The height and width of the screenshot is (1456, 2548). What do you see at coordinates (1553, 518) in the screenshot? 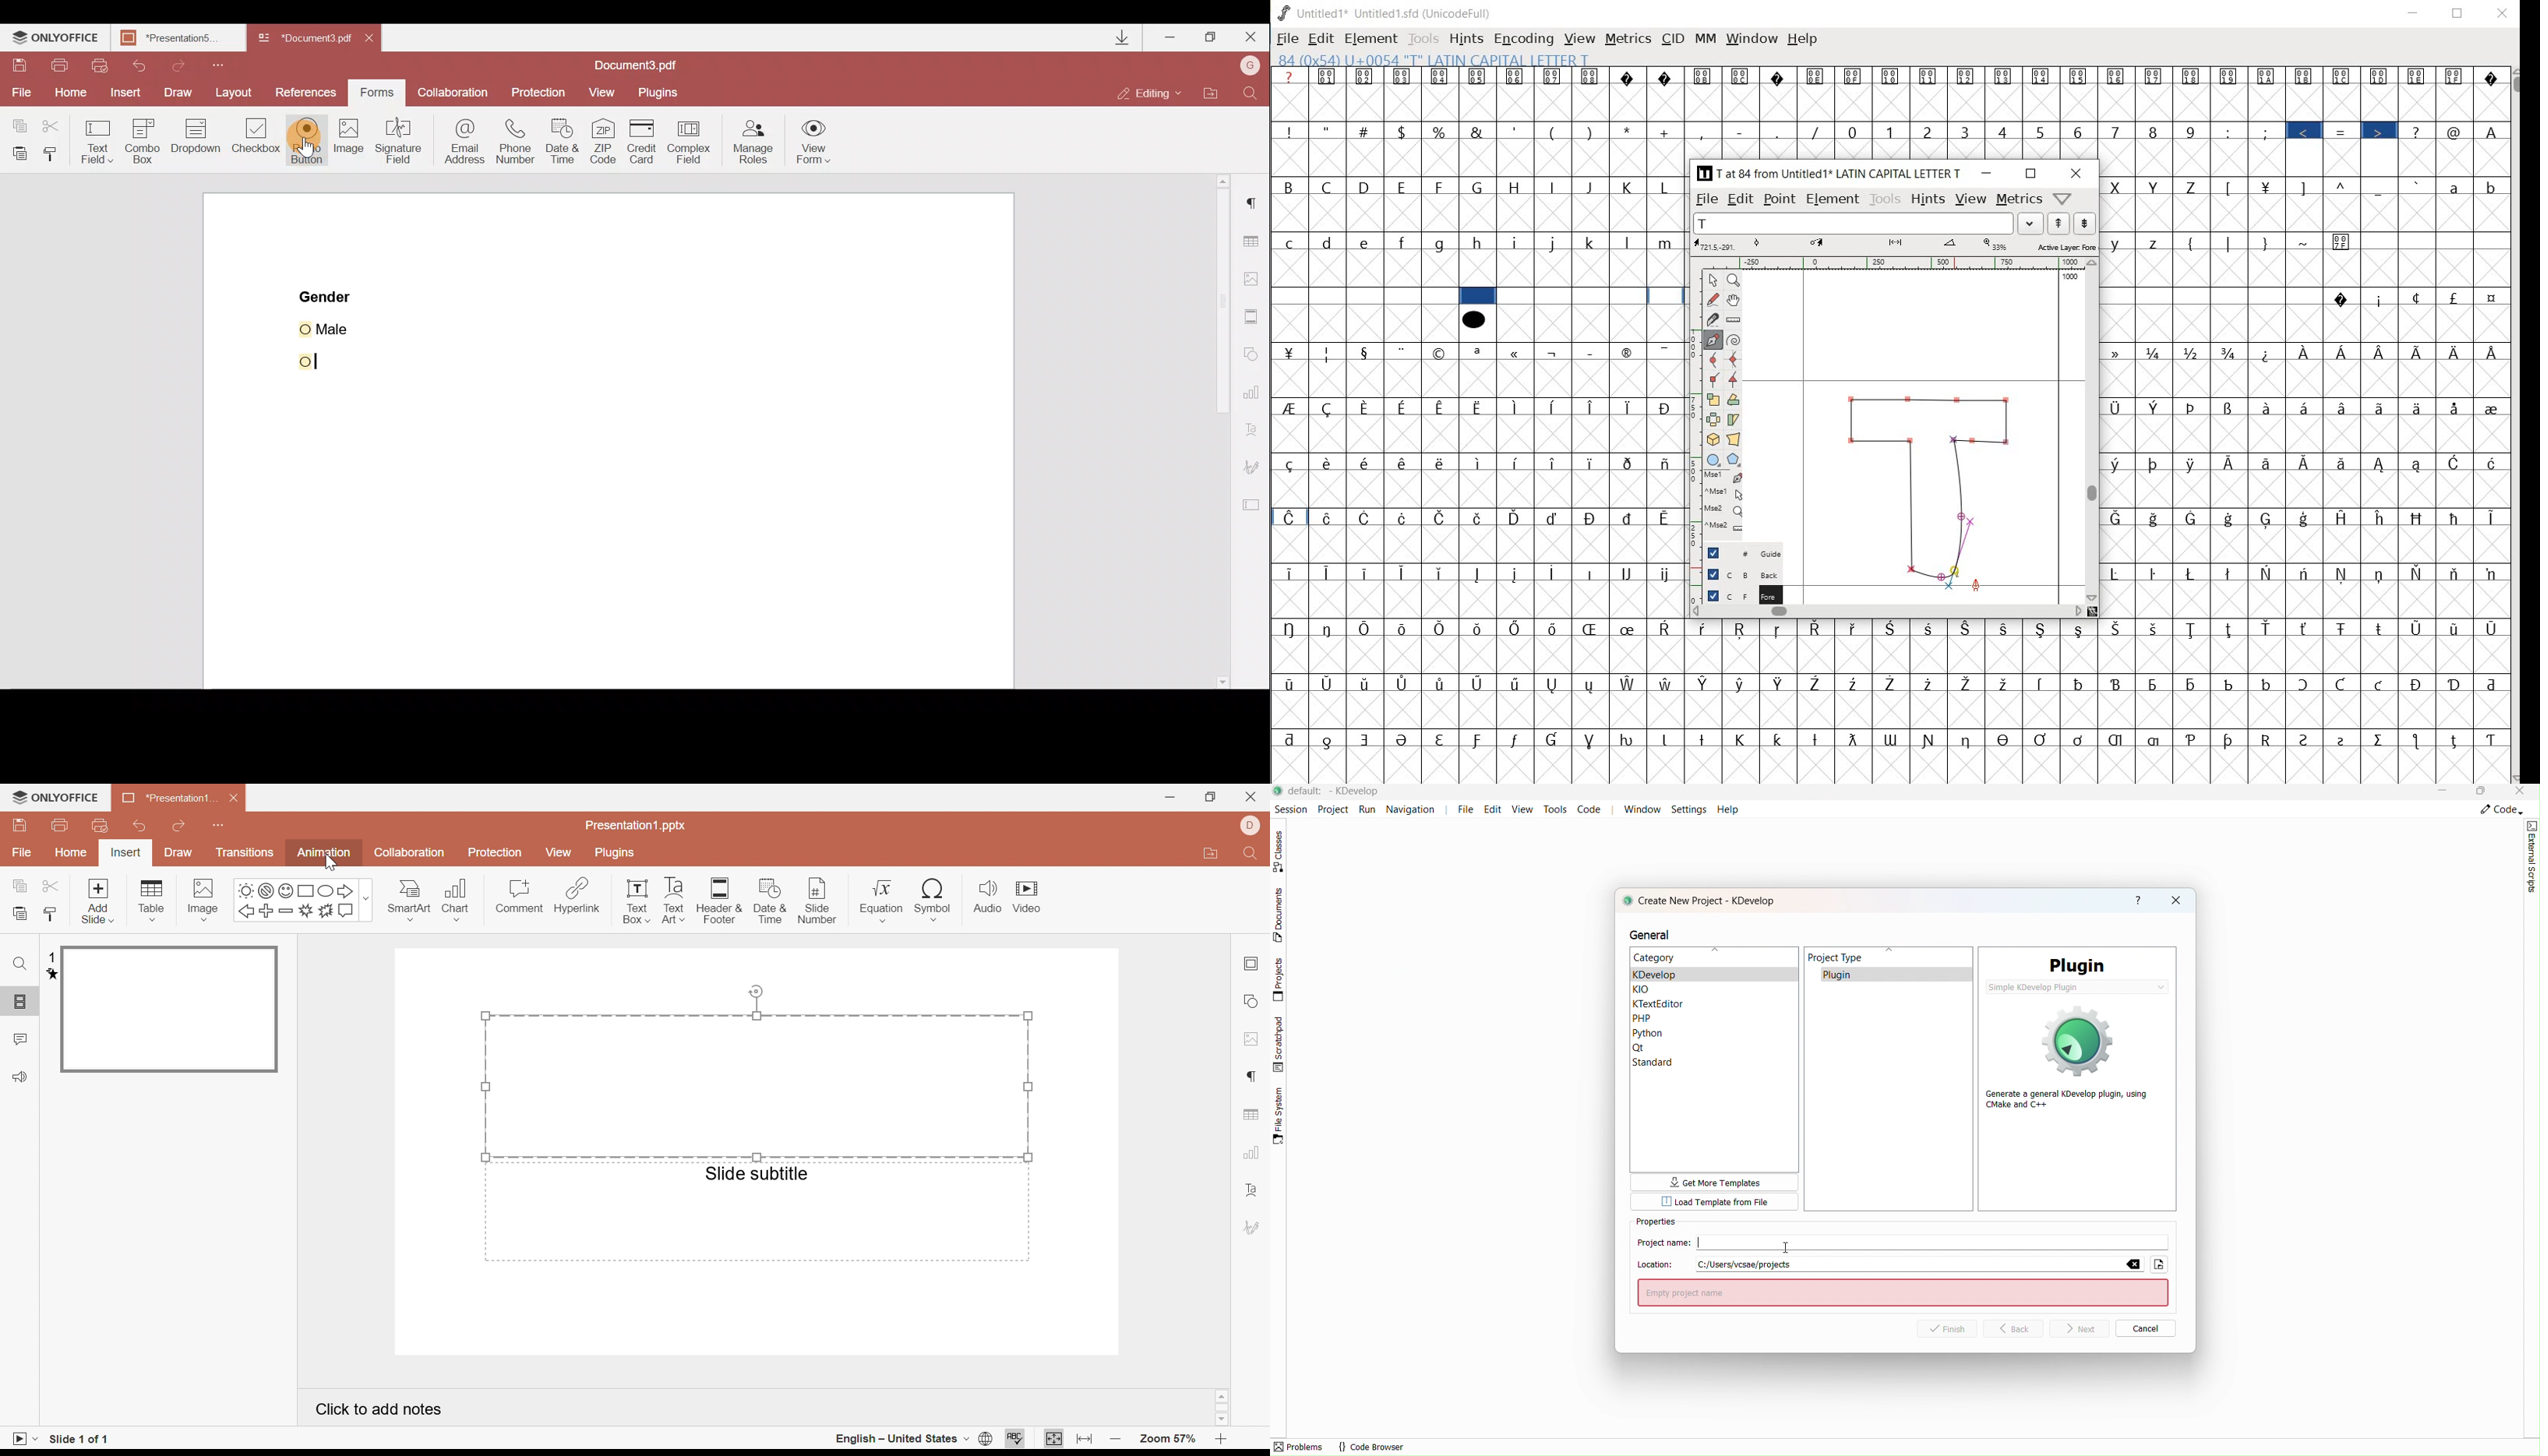
I see `Symbol` at bounding box center [1553, 518].